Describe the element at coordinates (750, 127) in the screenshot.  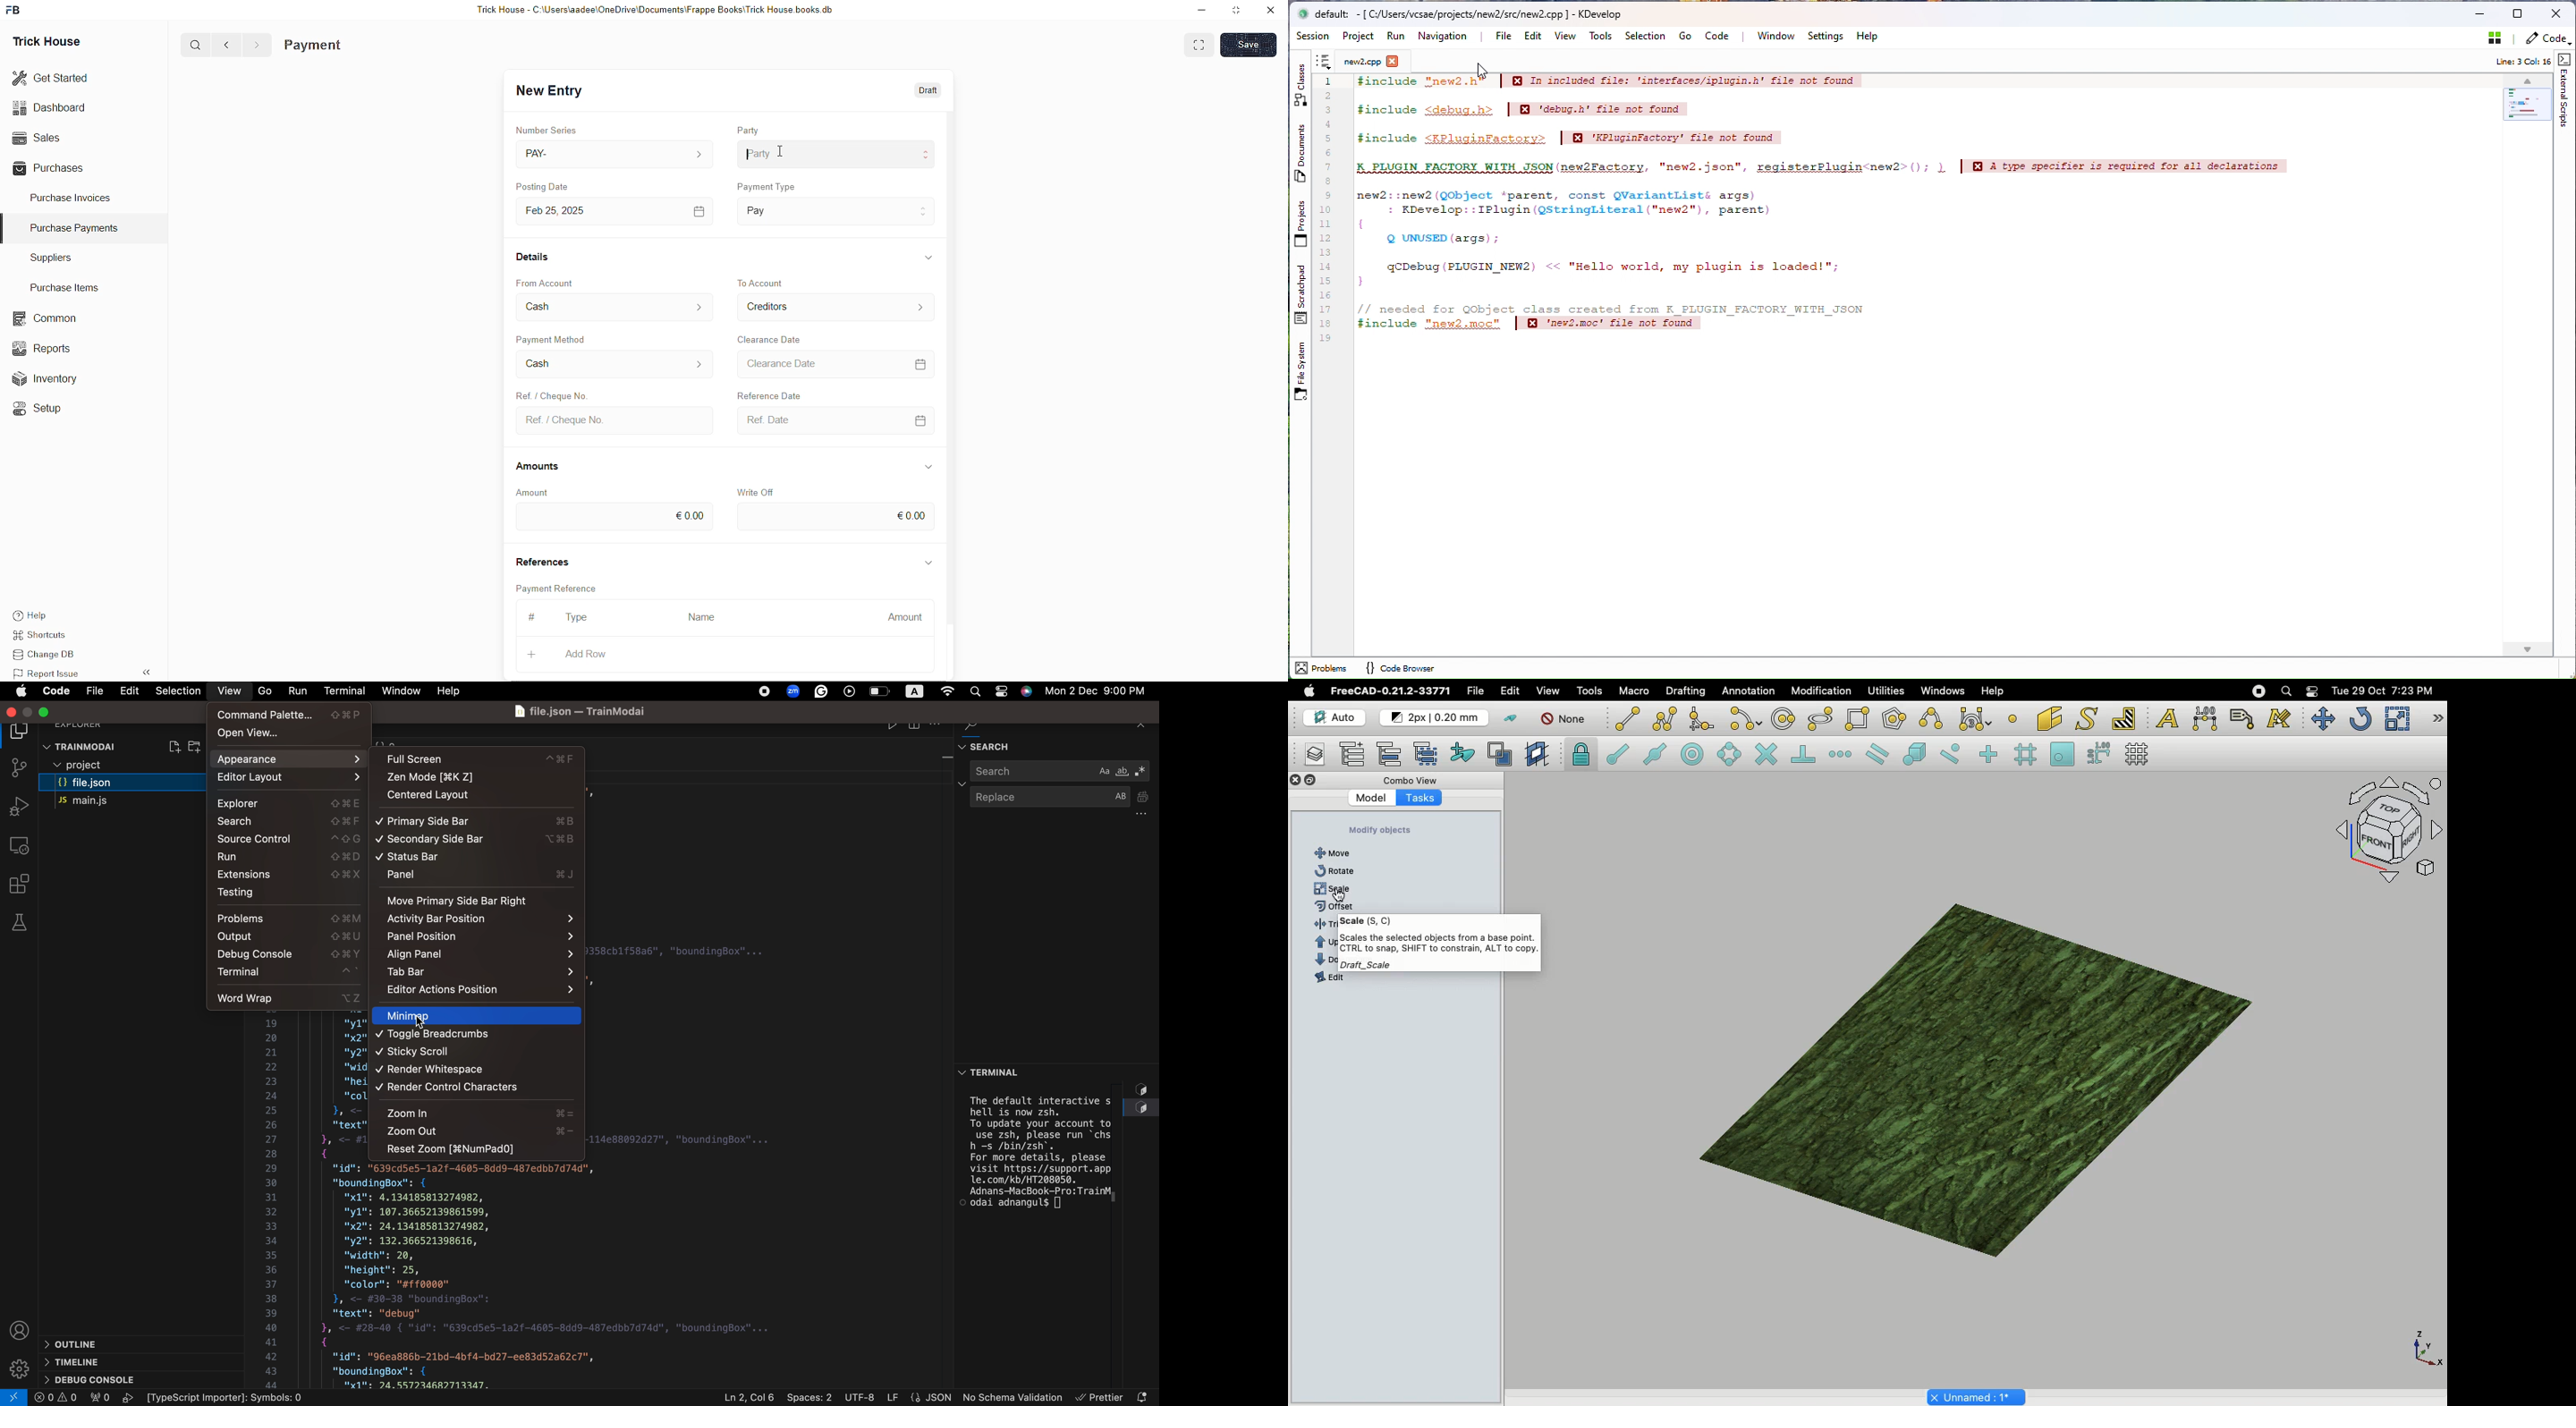
I see `Party` at that location.